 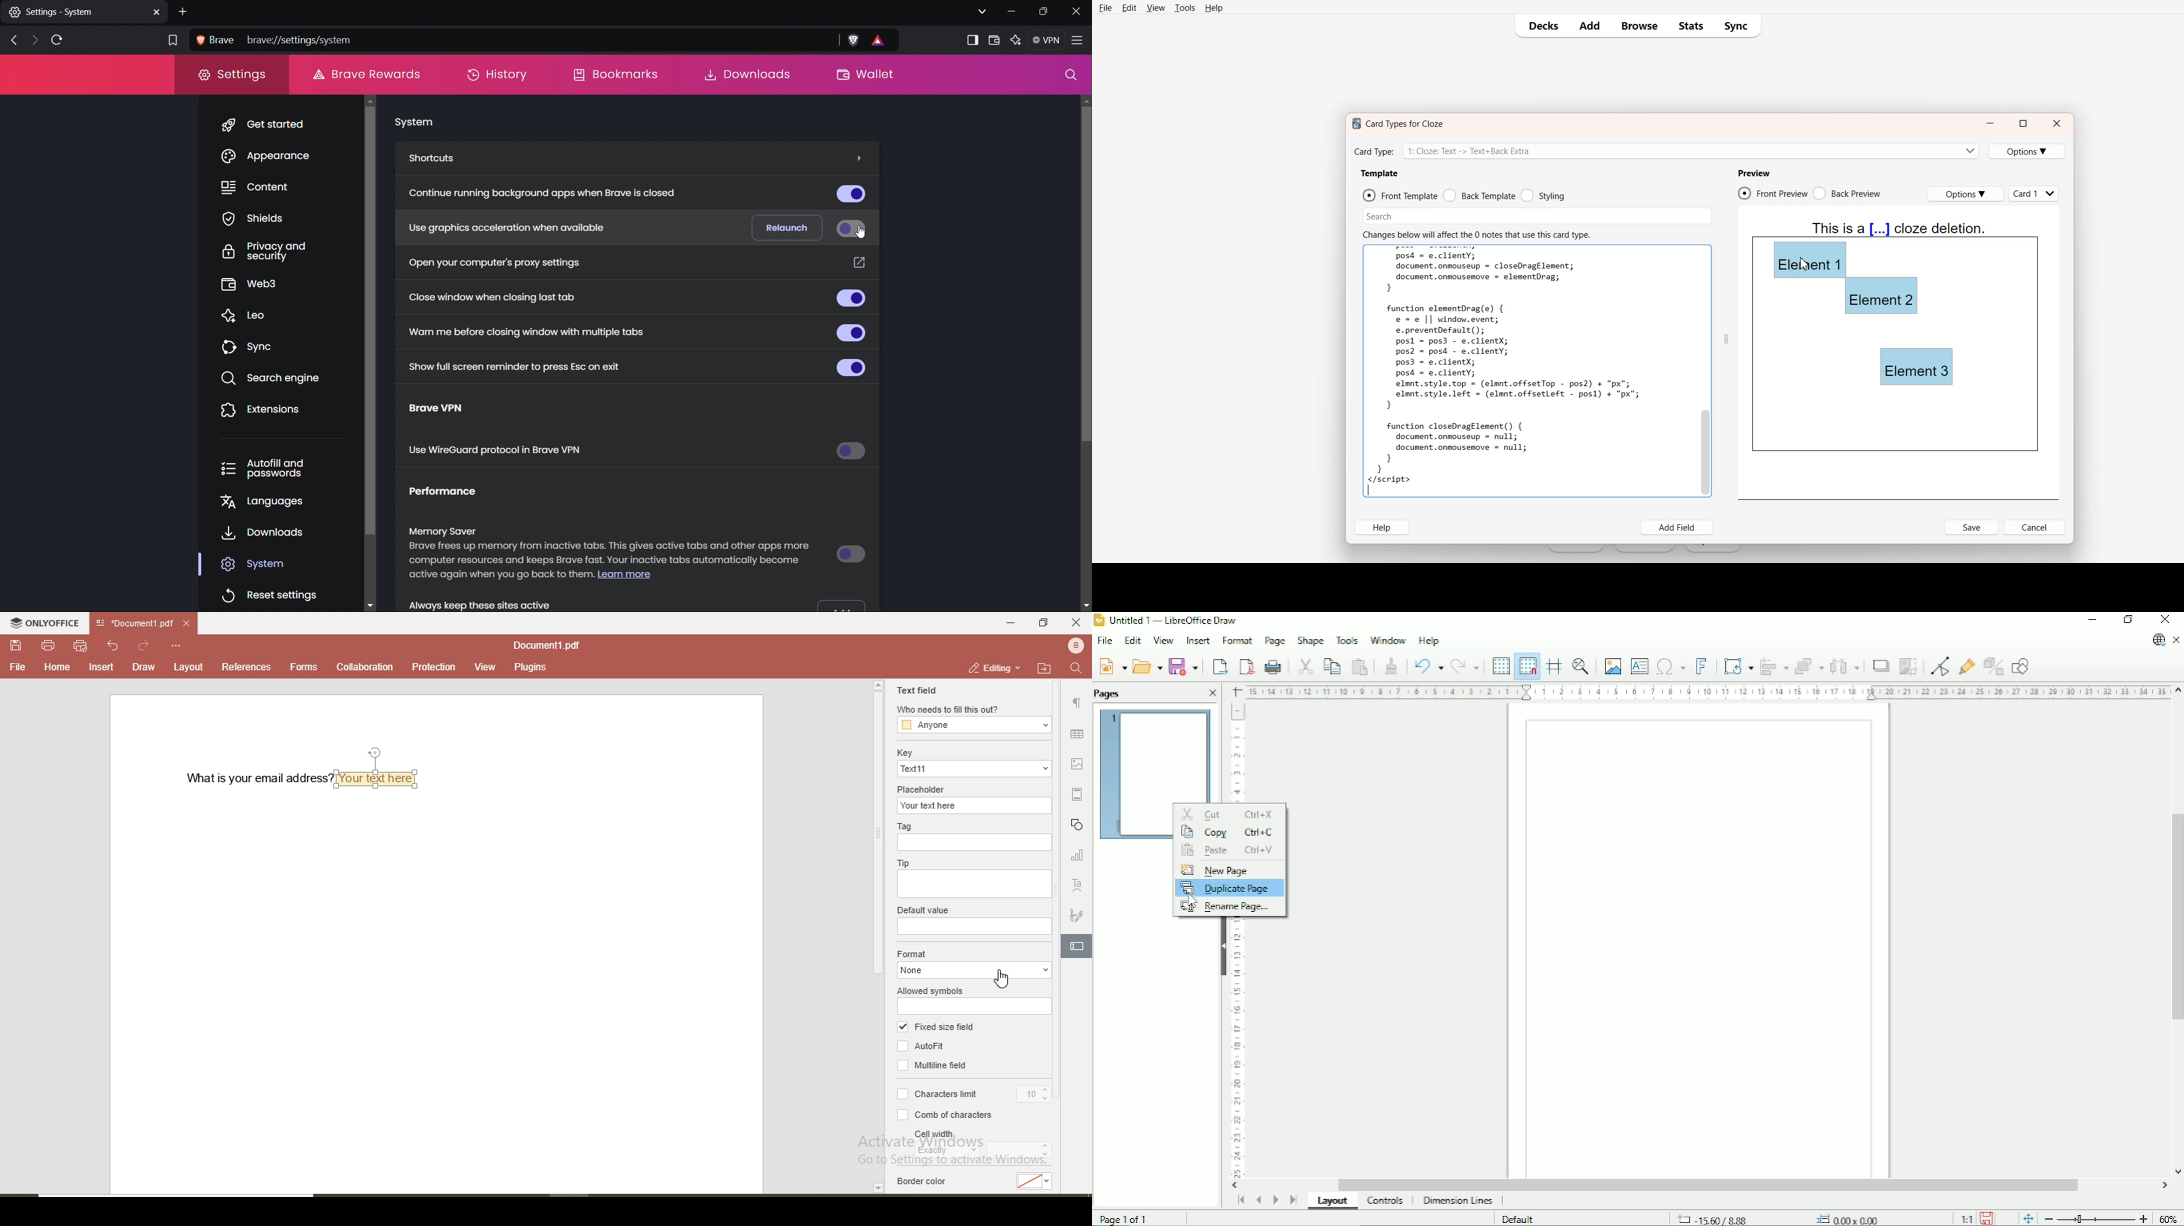 I want to click on New page, so click(x=1215, y=870).